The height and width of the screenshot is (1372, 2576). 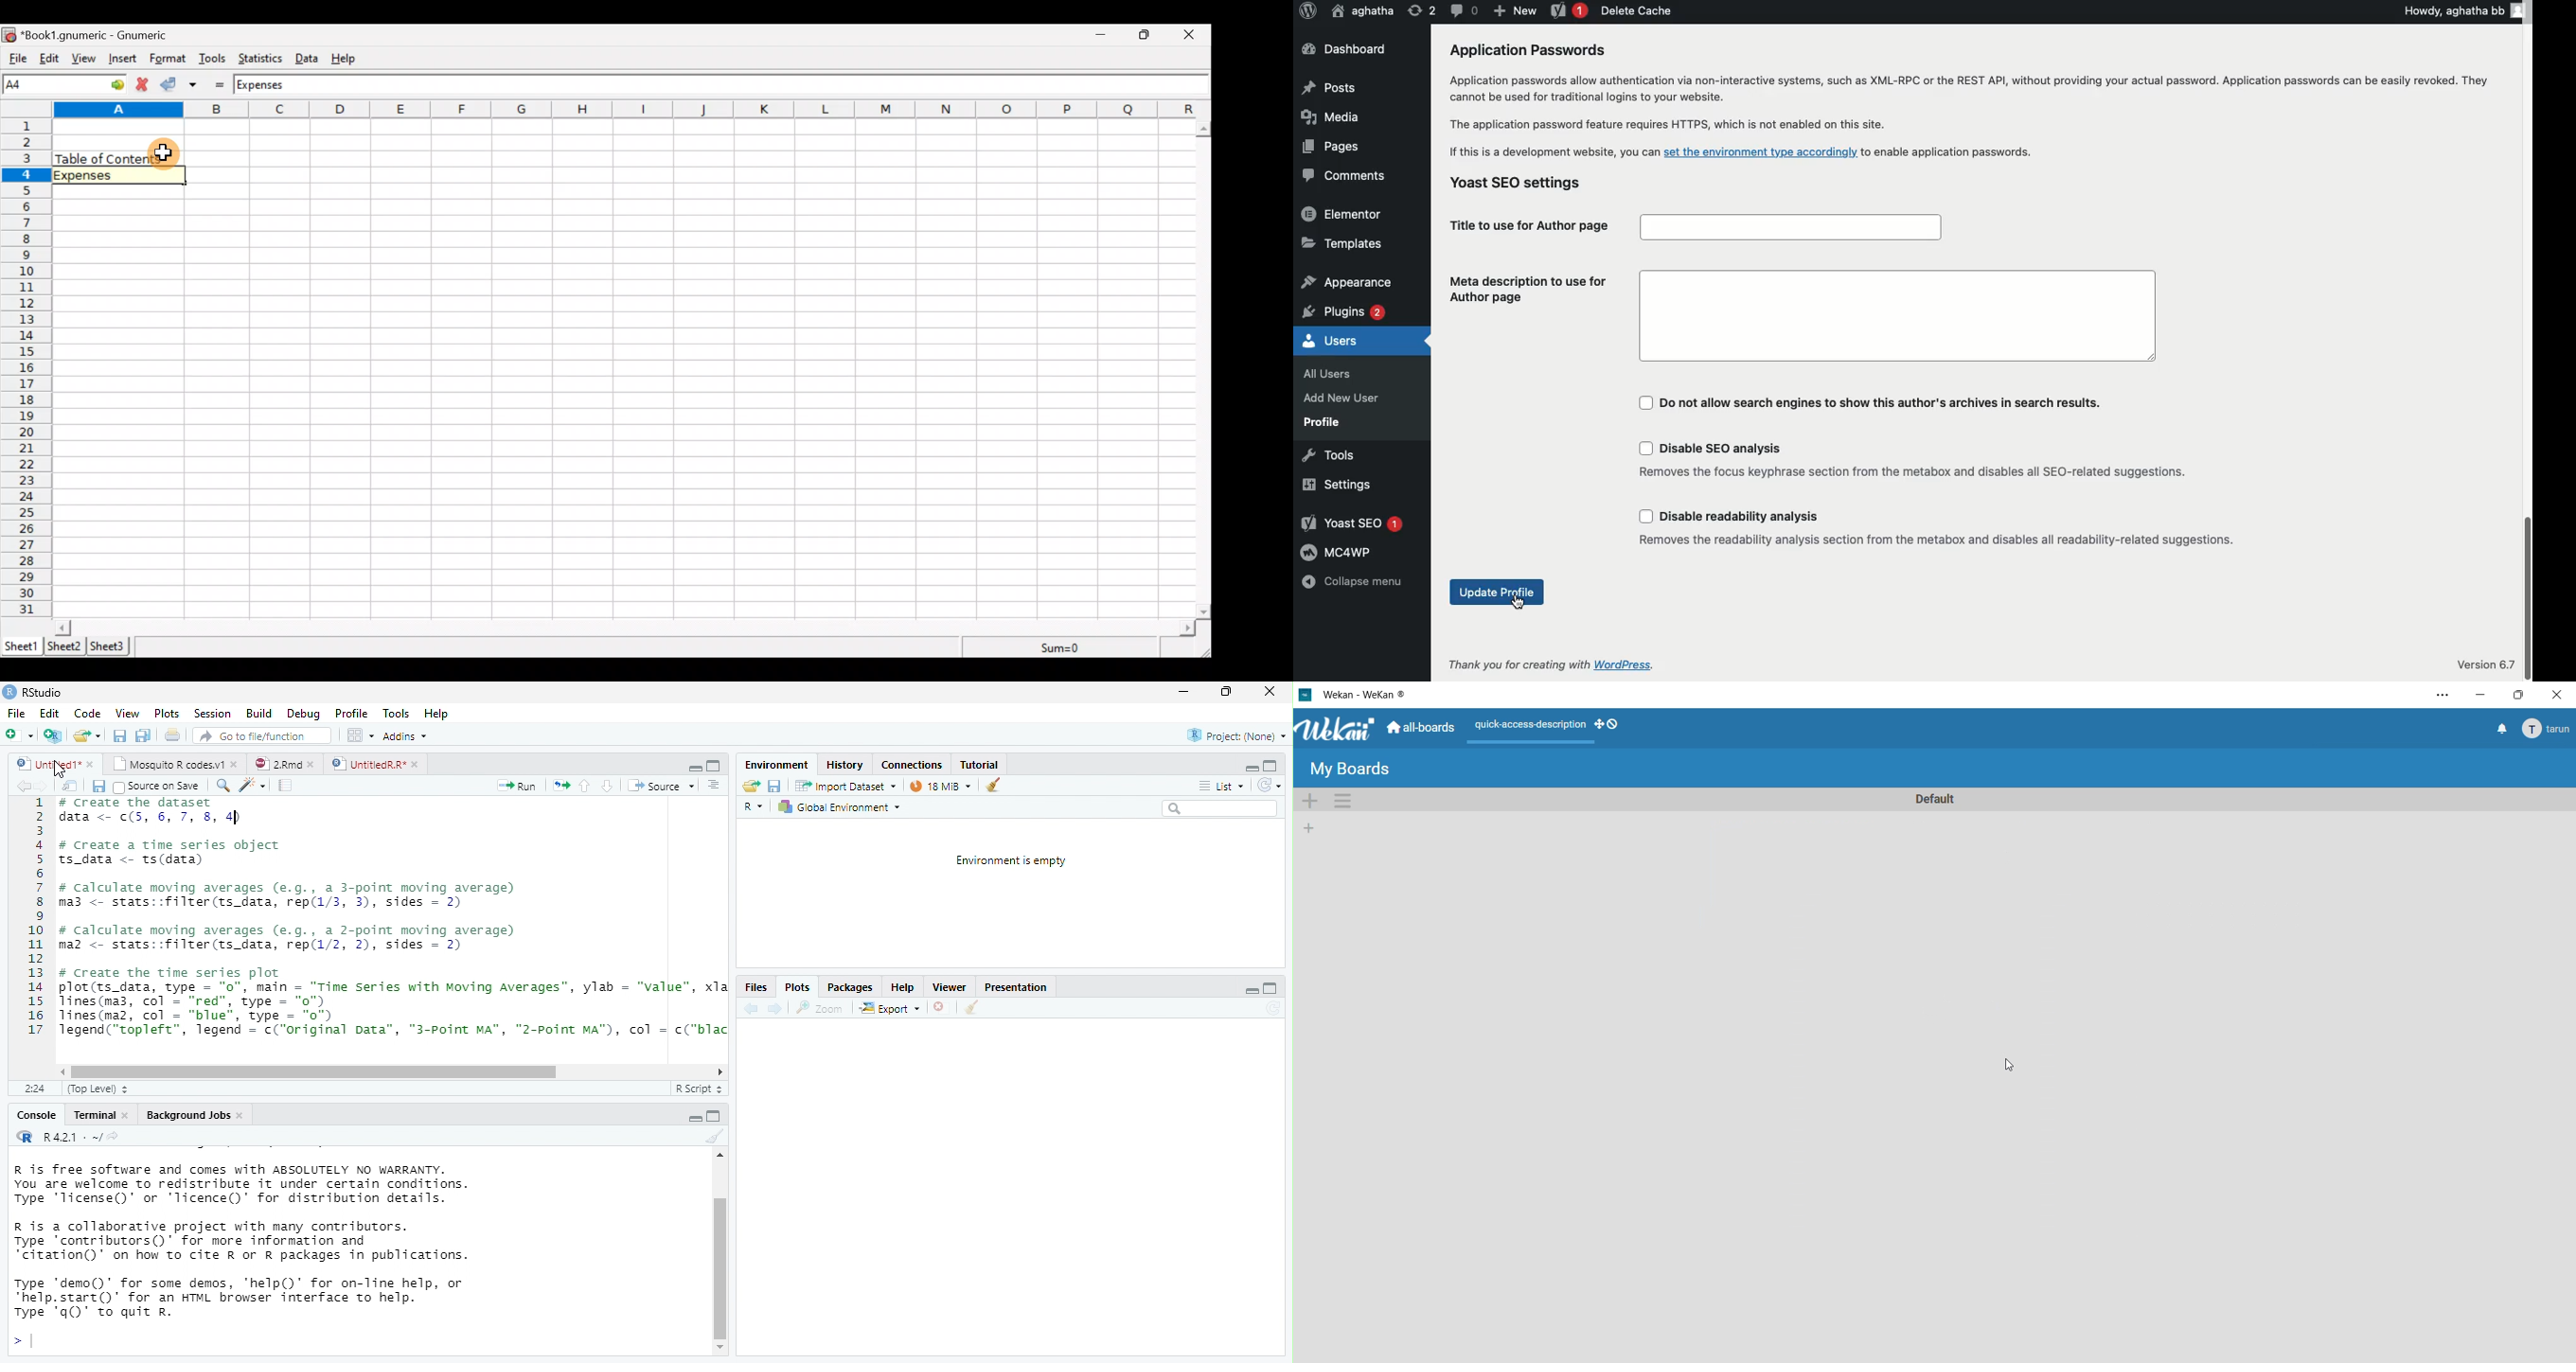 I want to click on Pages, so click(x=1333, y=145).